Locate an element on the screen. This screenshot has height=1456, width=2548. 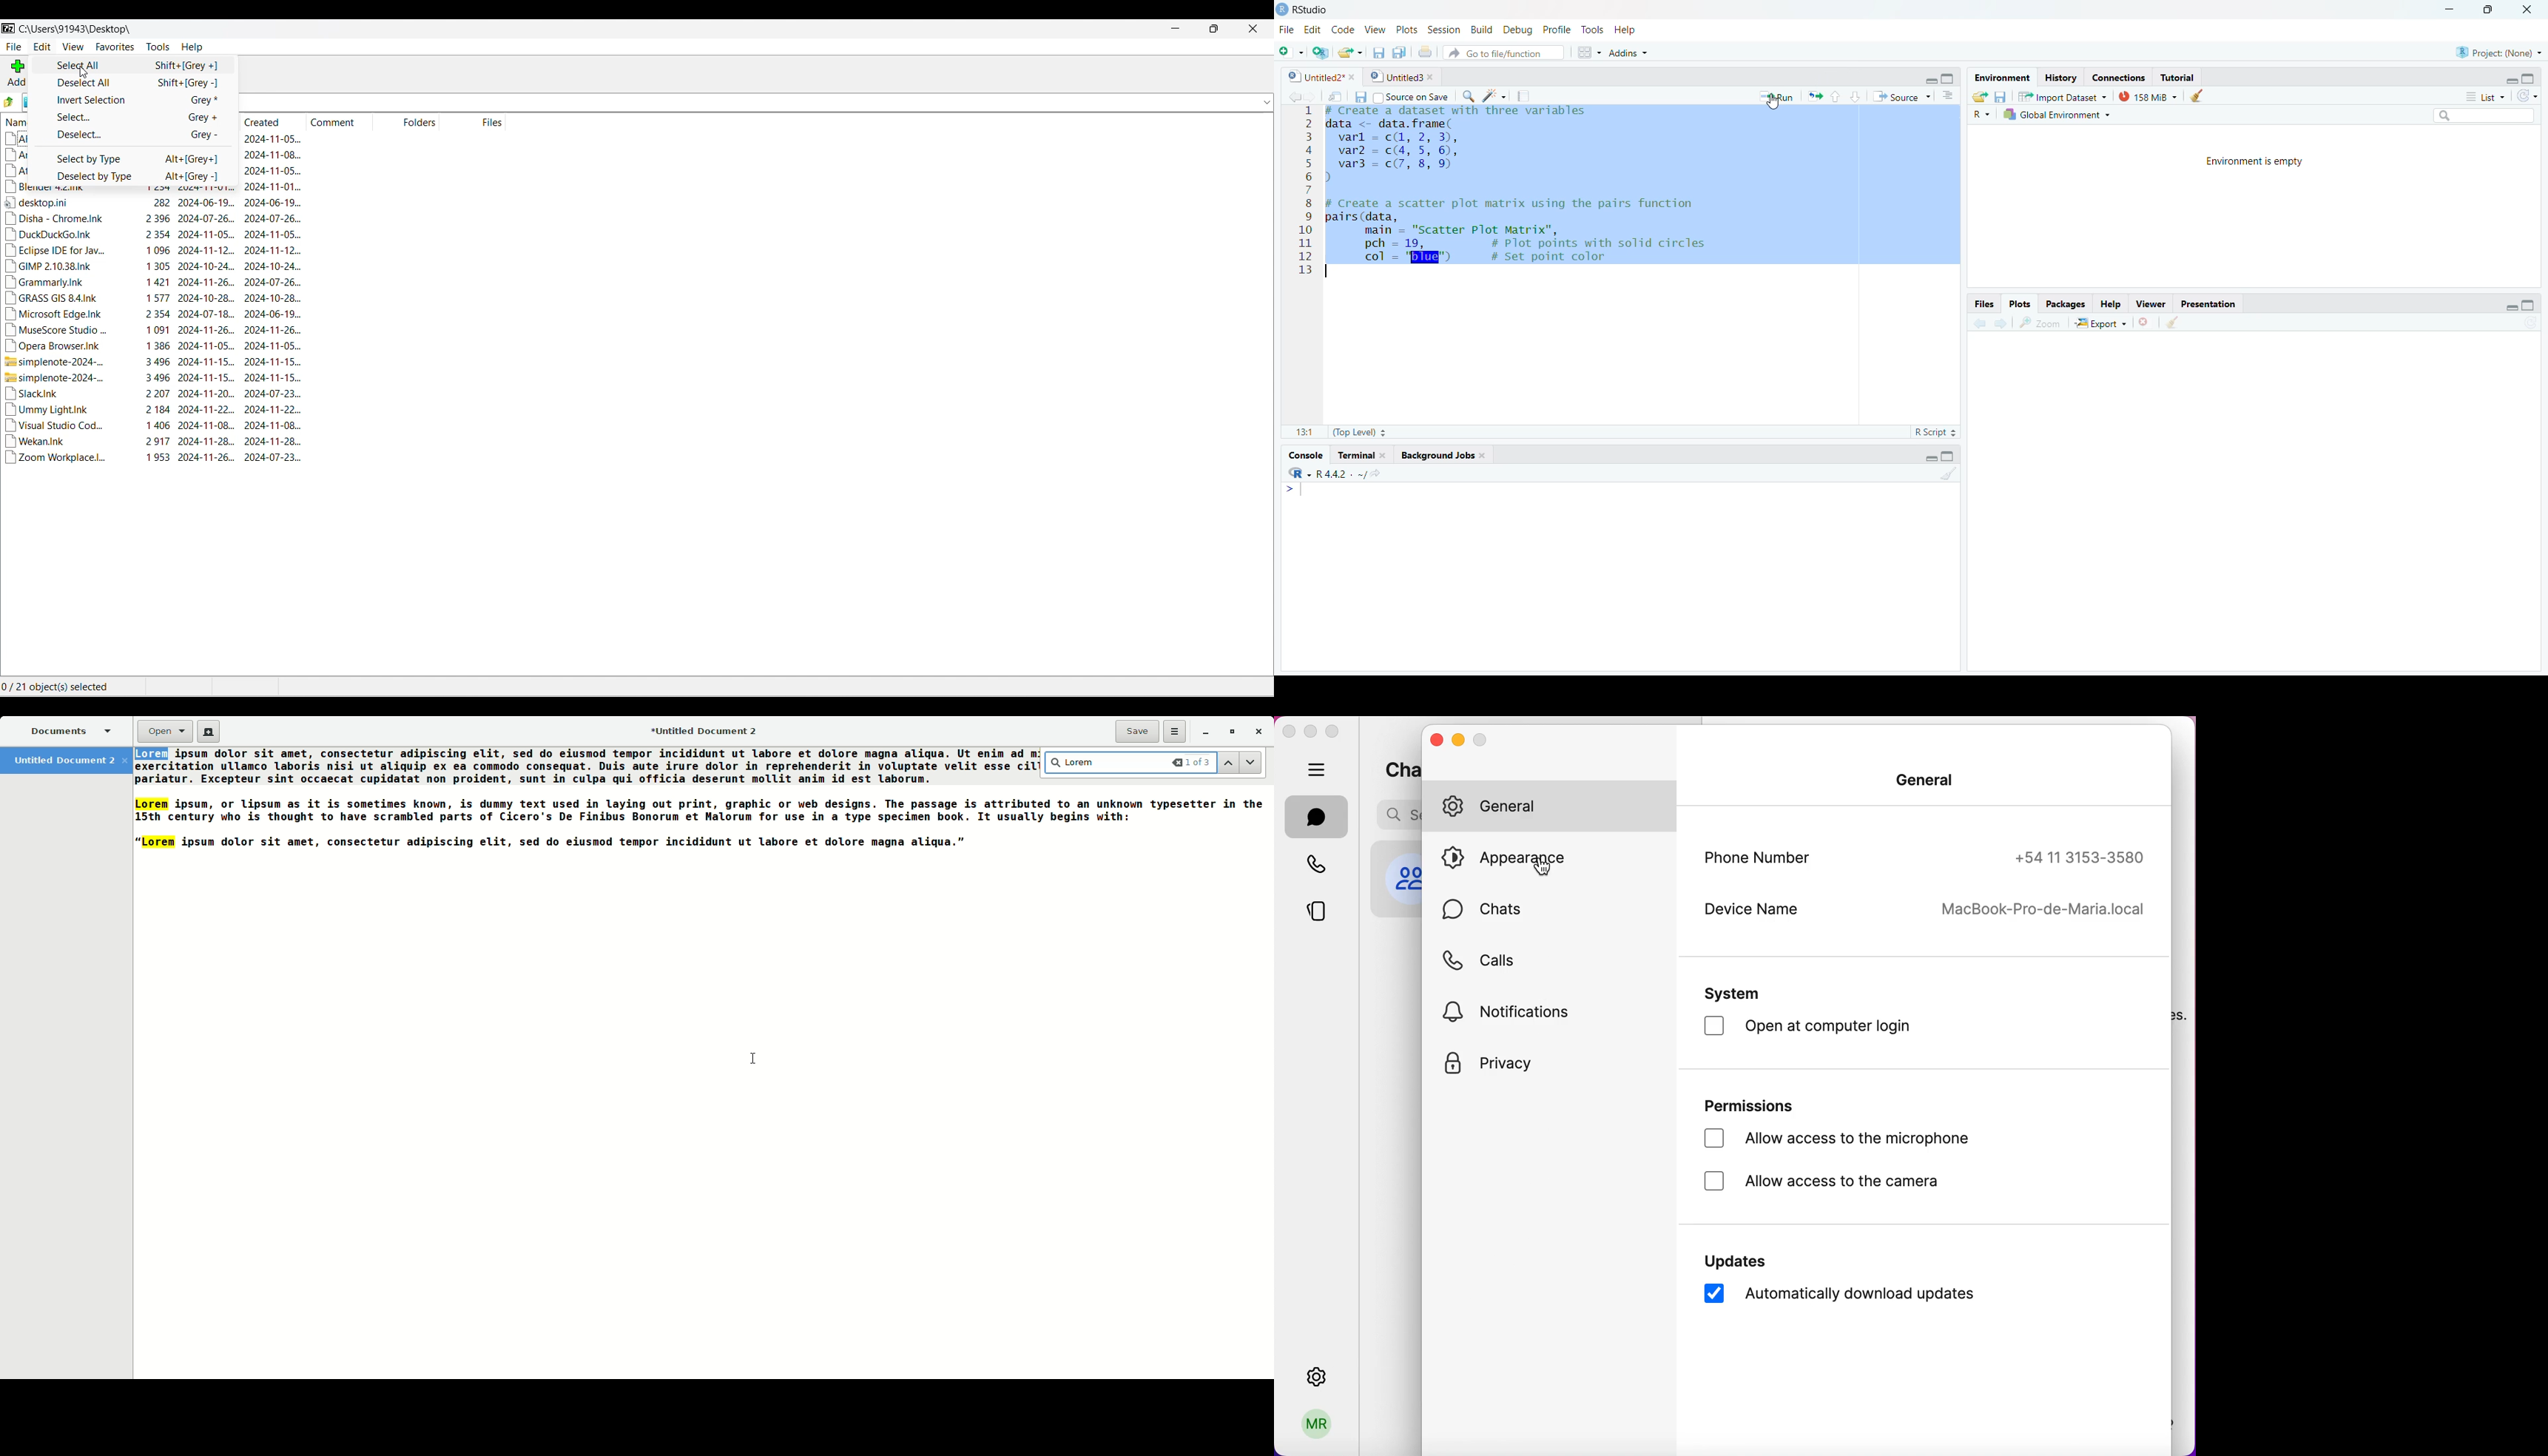
Save current document is located at coordinates (1379, 50).